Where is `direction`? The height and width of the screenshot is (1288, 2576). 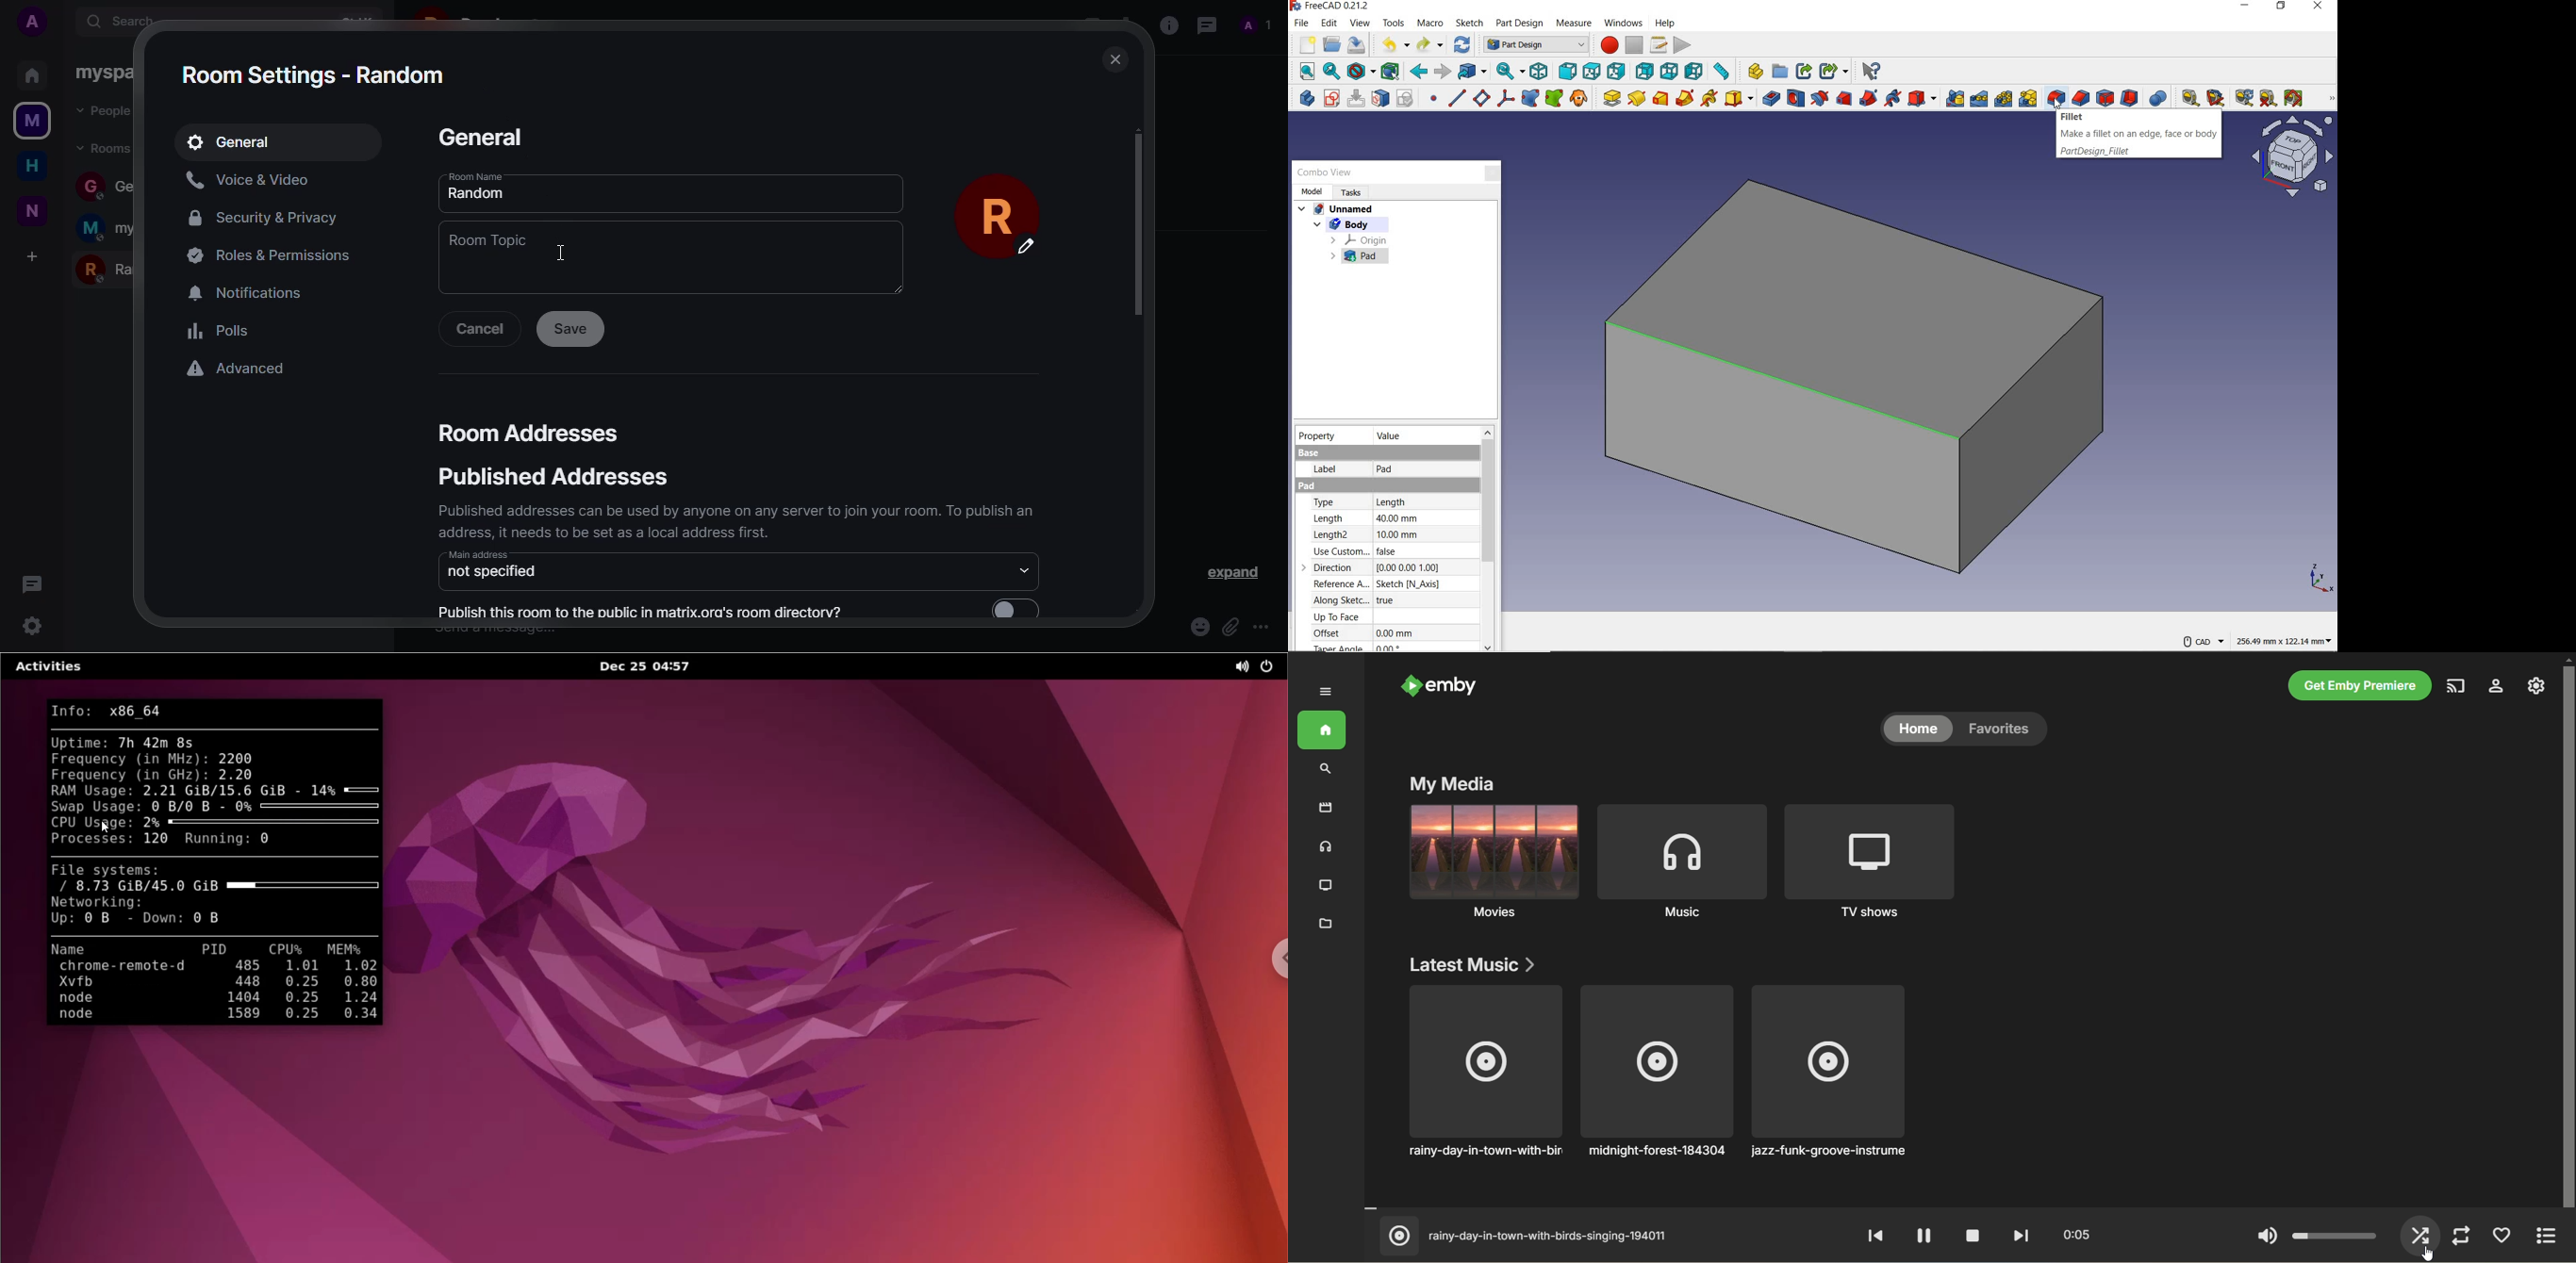 direction is located at coordinates (1330, 567).